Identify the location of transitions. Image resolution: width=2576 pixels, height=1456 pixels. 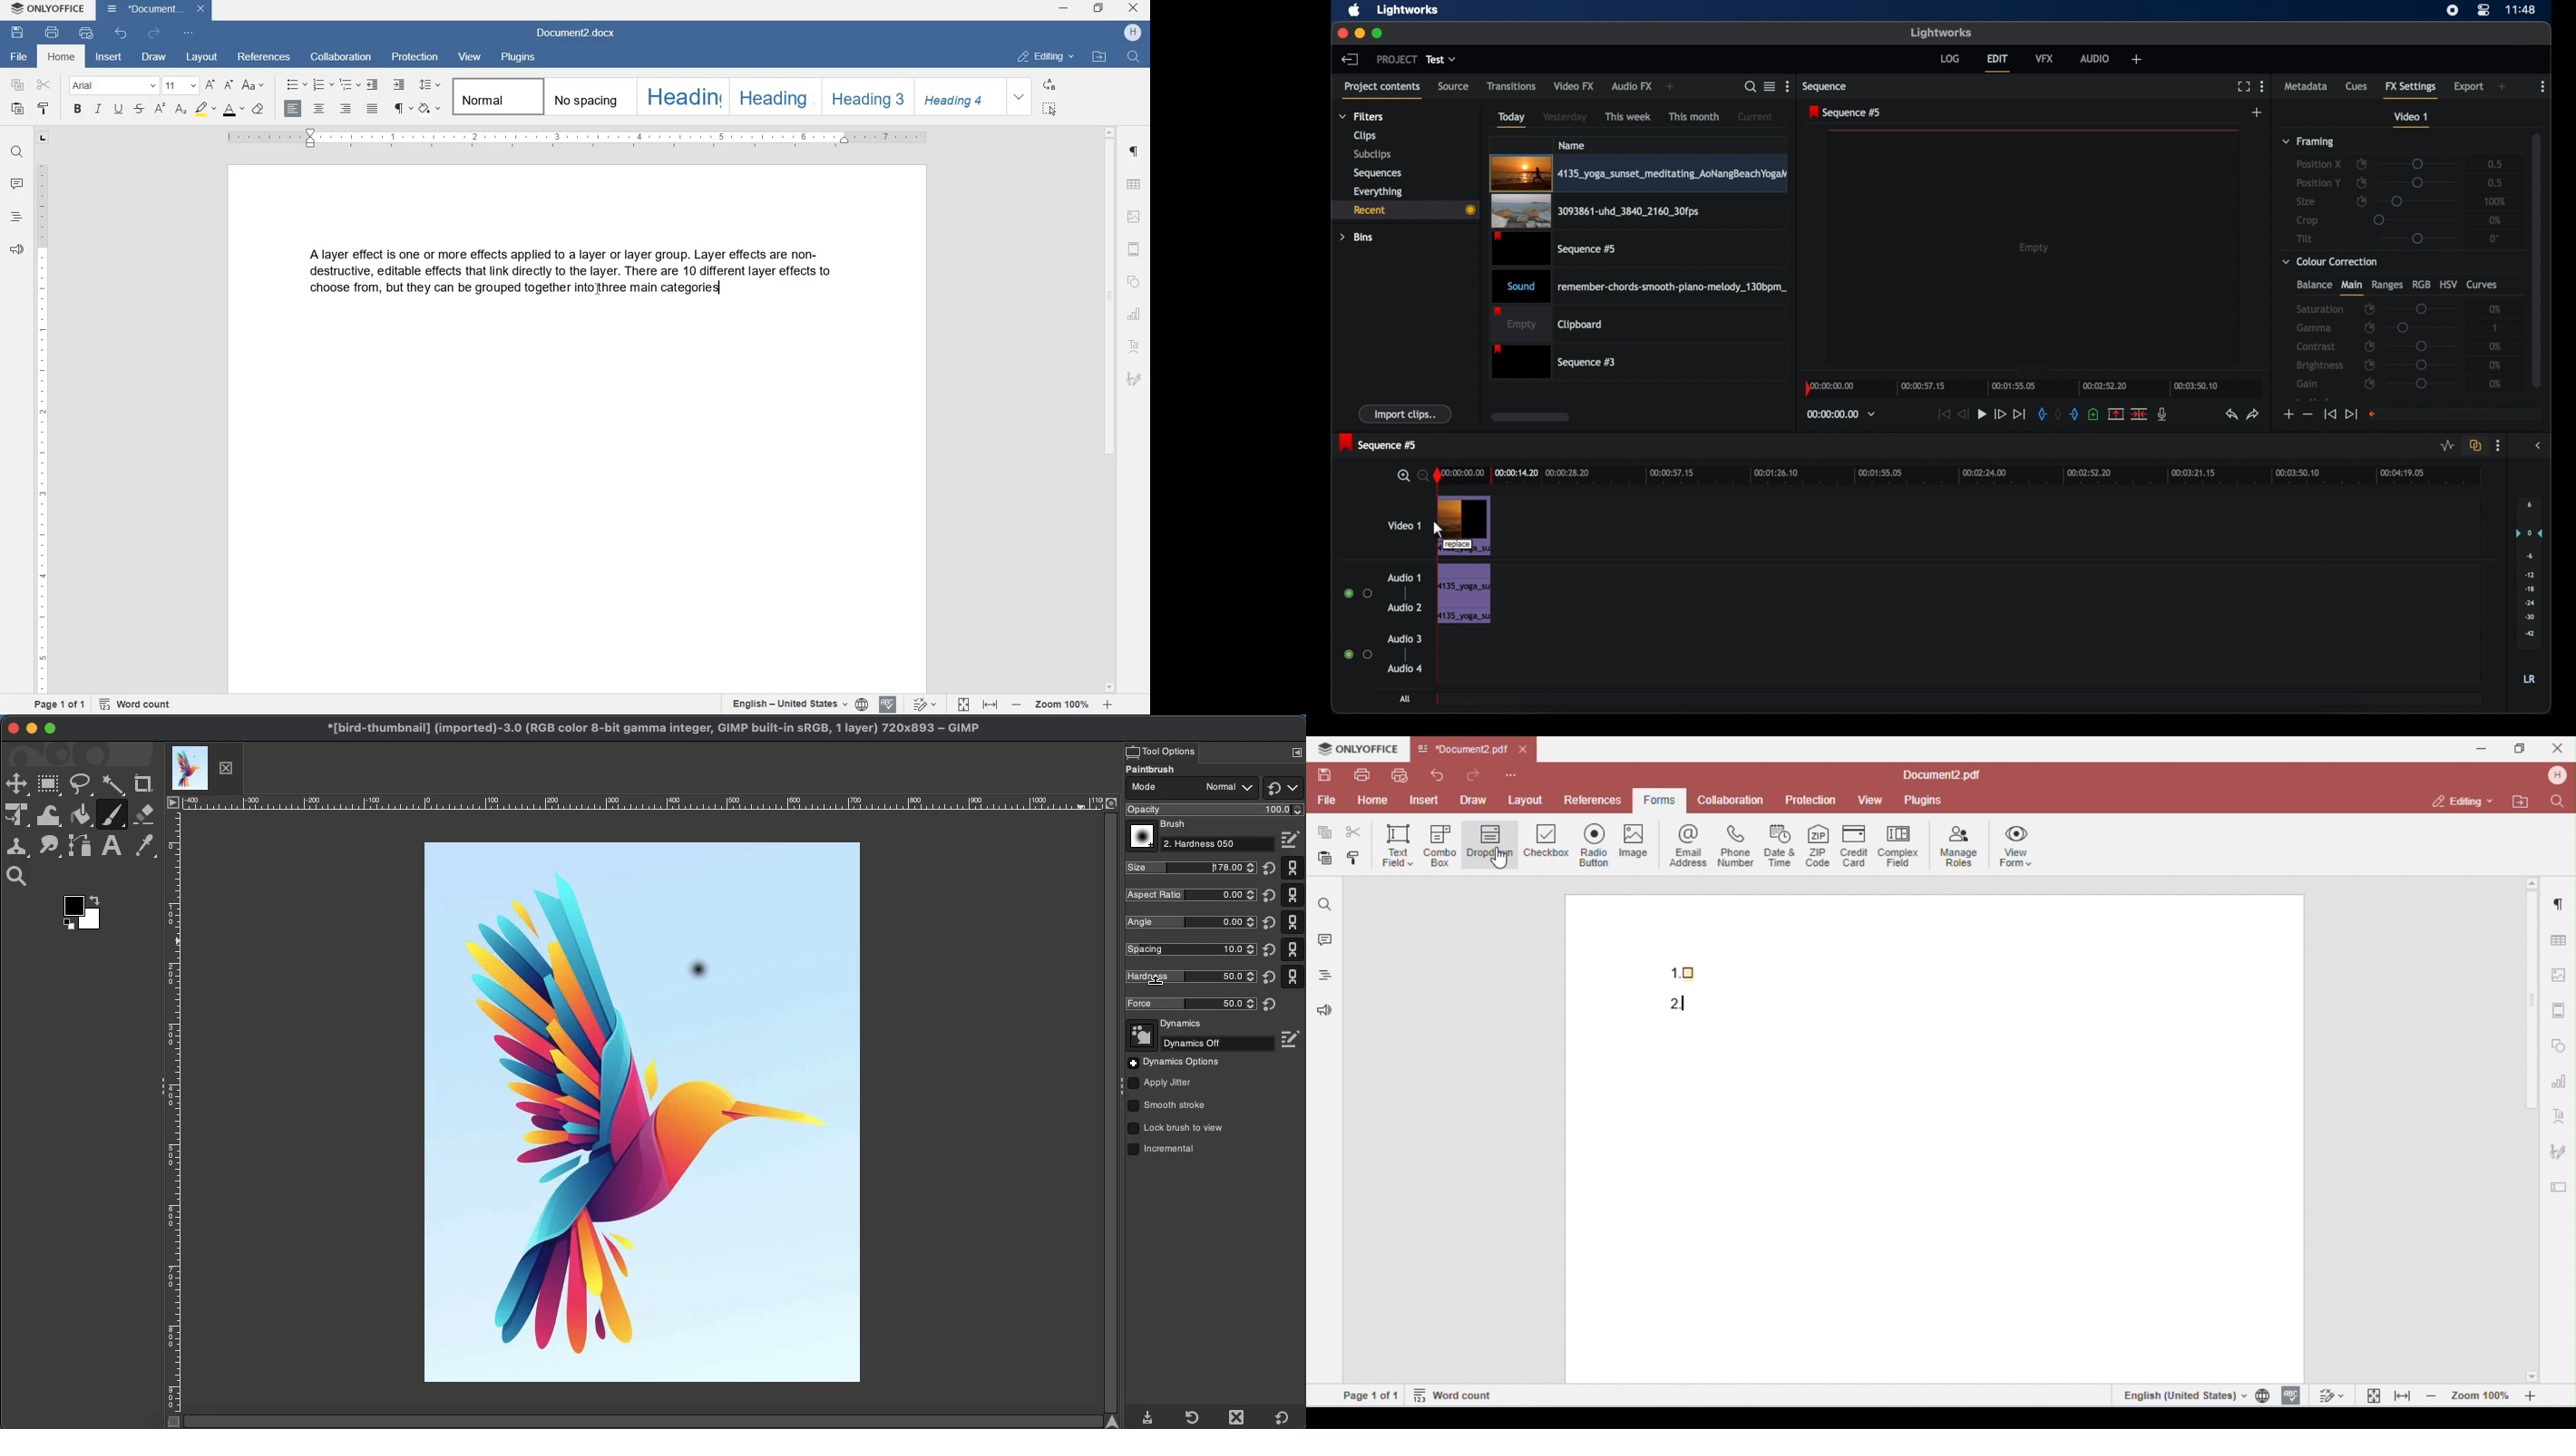
(1511, 85).